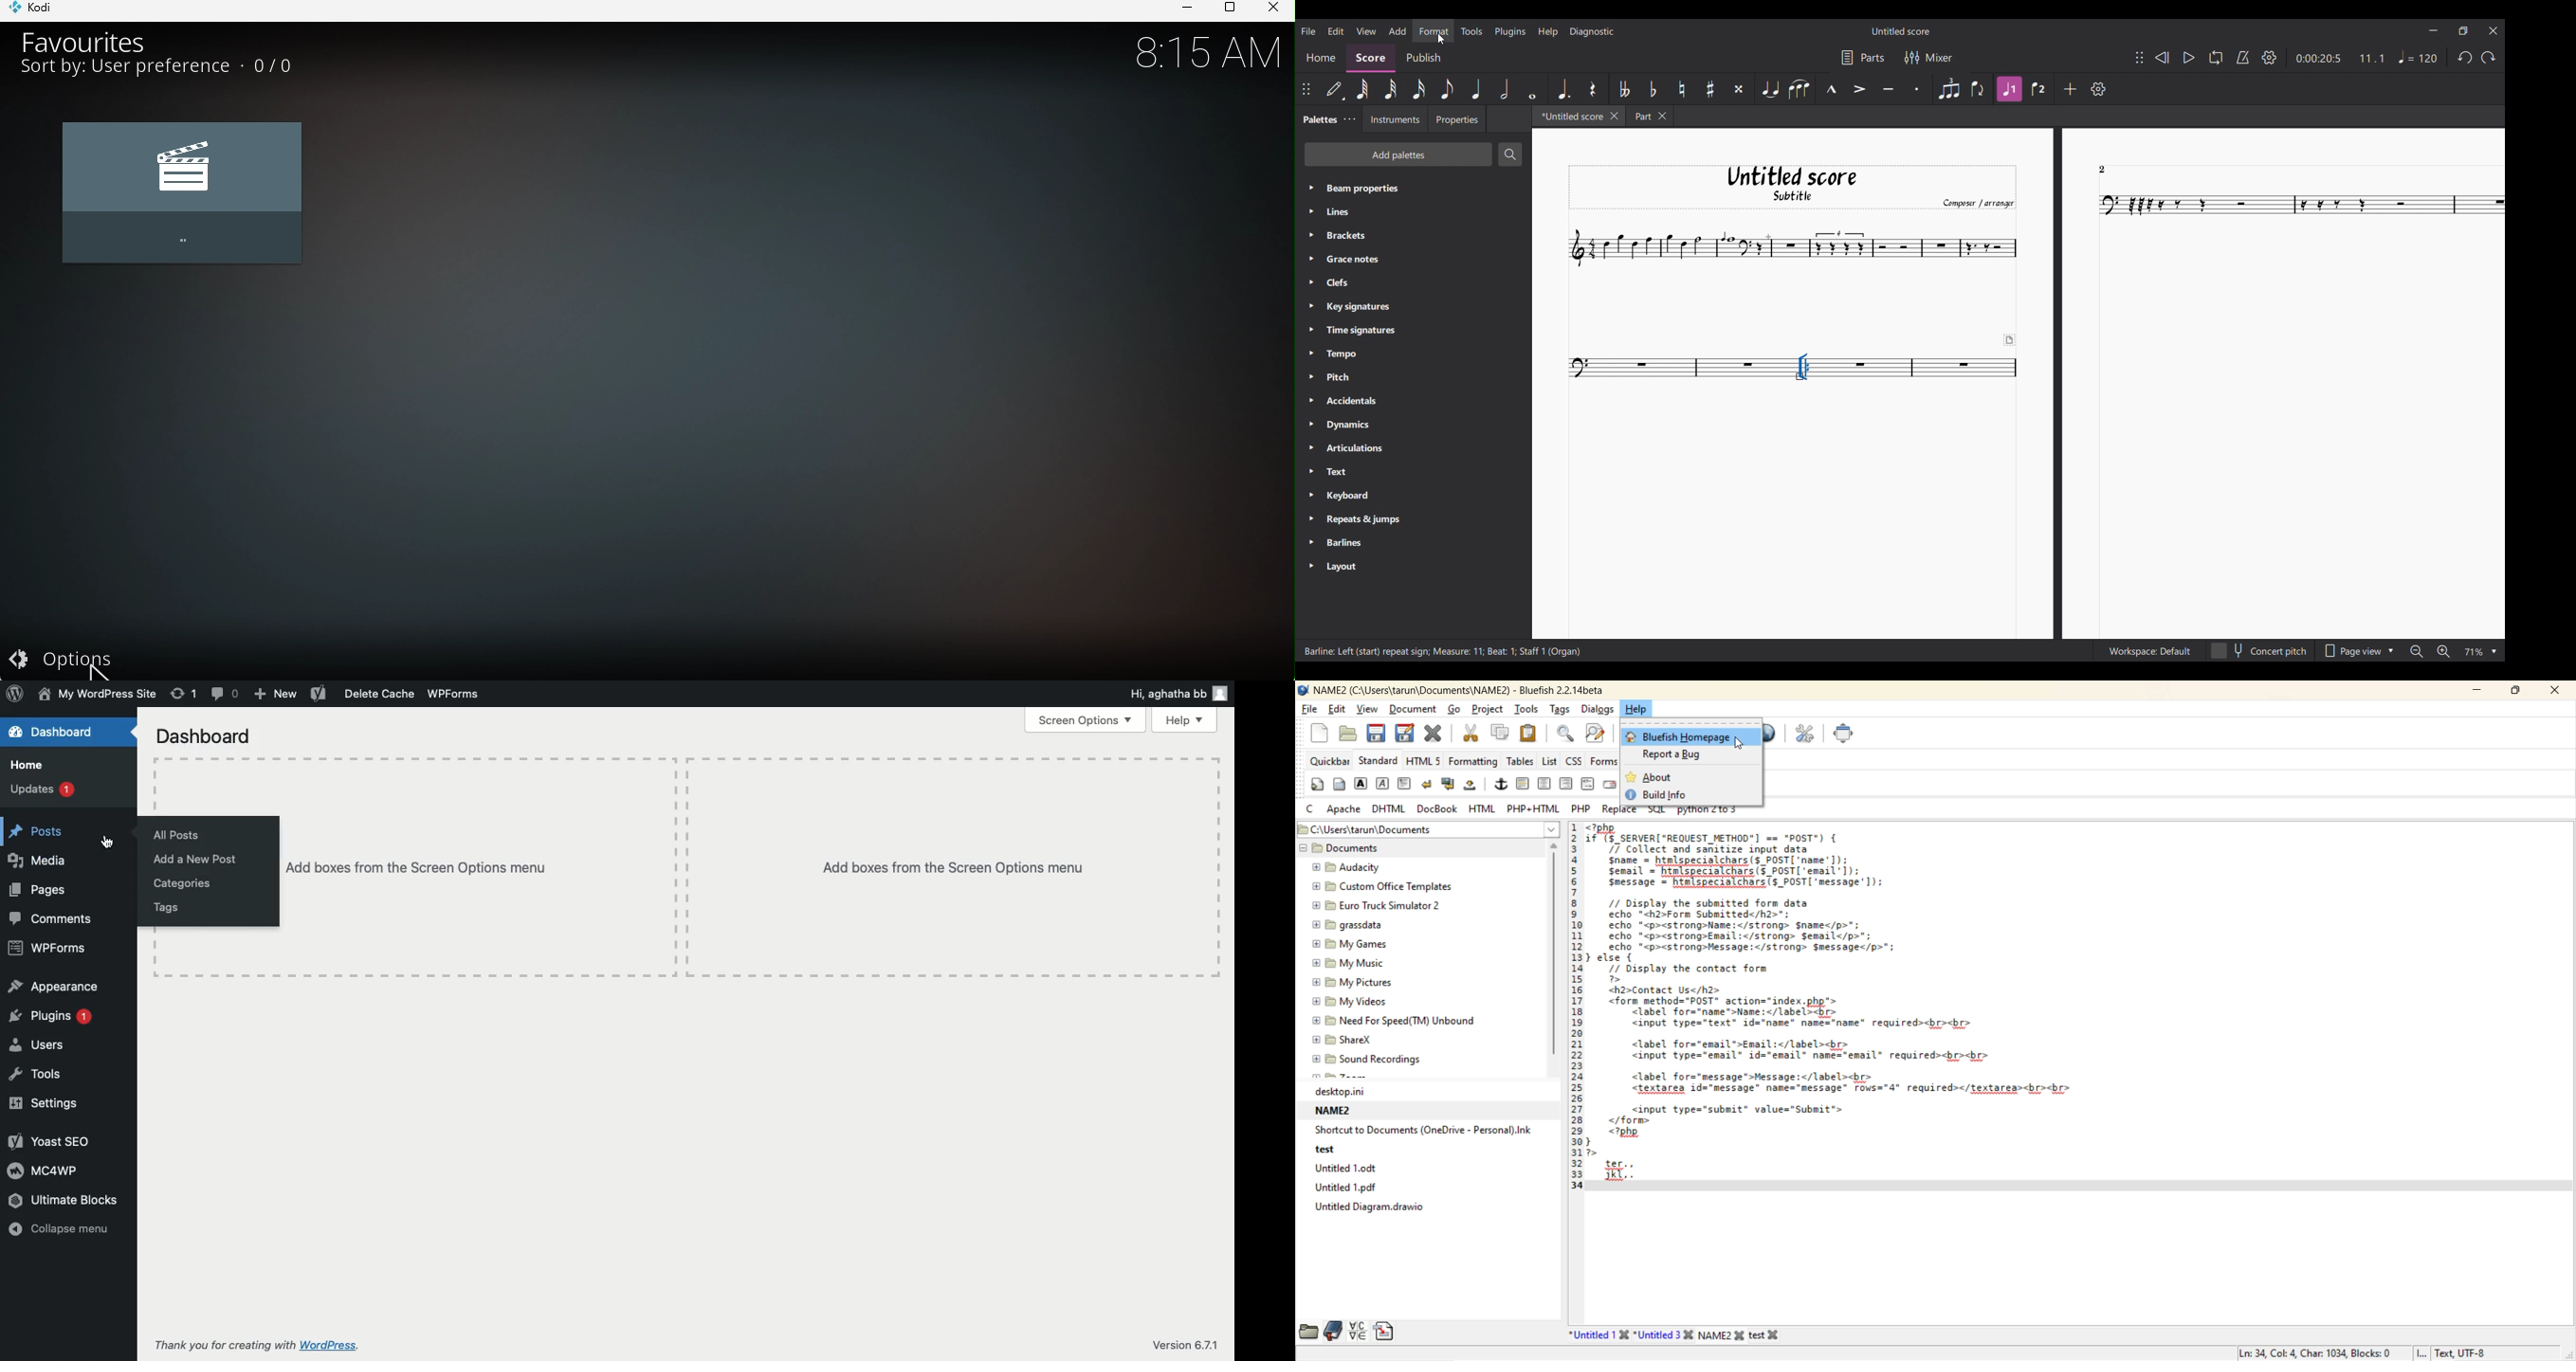 The image size is (2576, 1372). Describe the element at coordinates (2341, 59) in the screenshot. I see `Current duration and ratio` at that location.